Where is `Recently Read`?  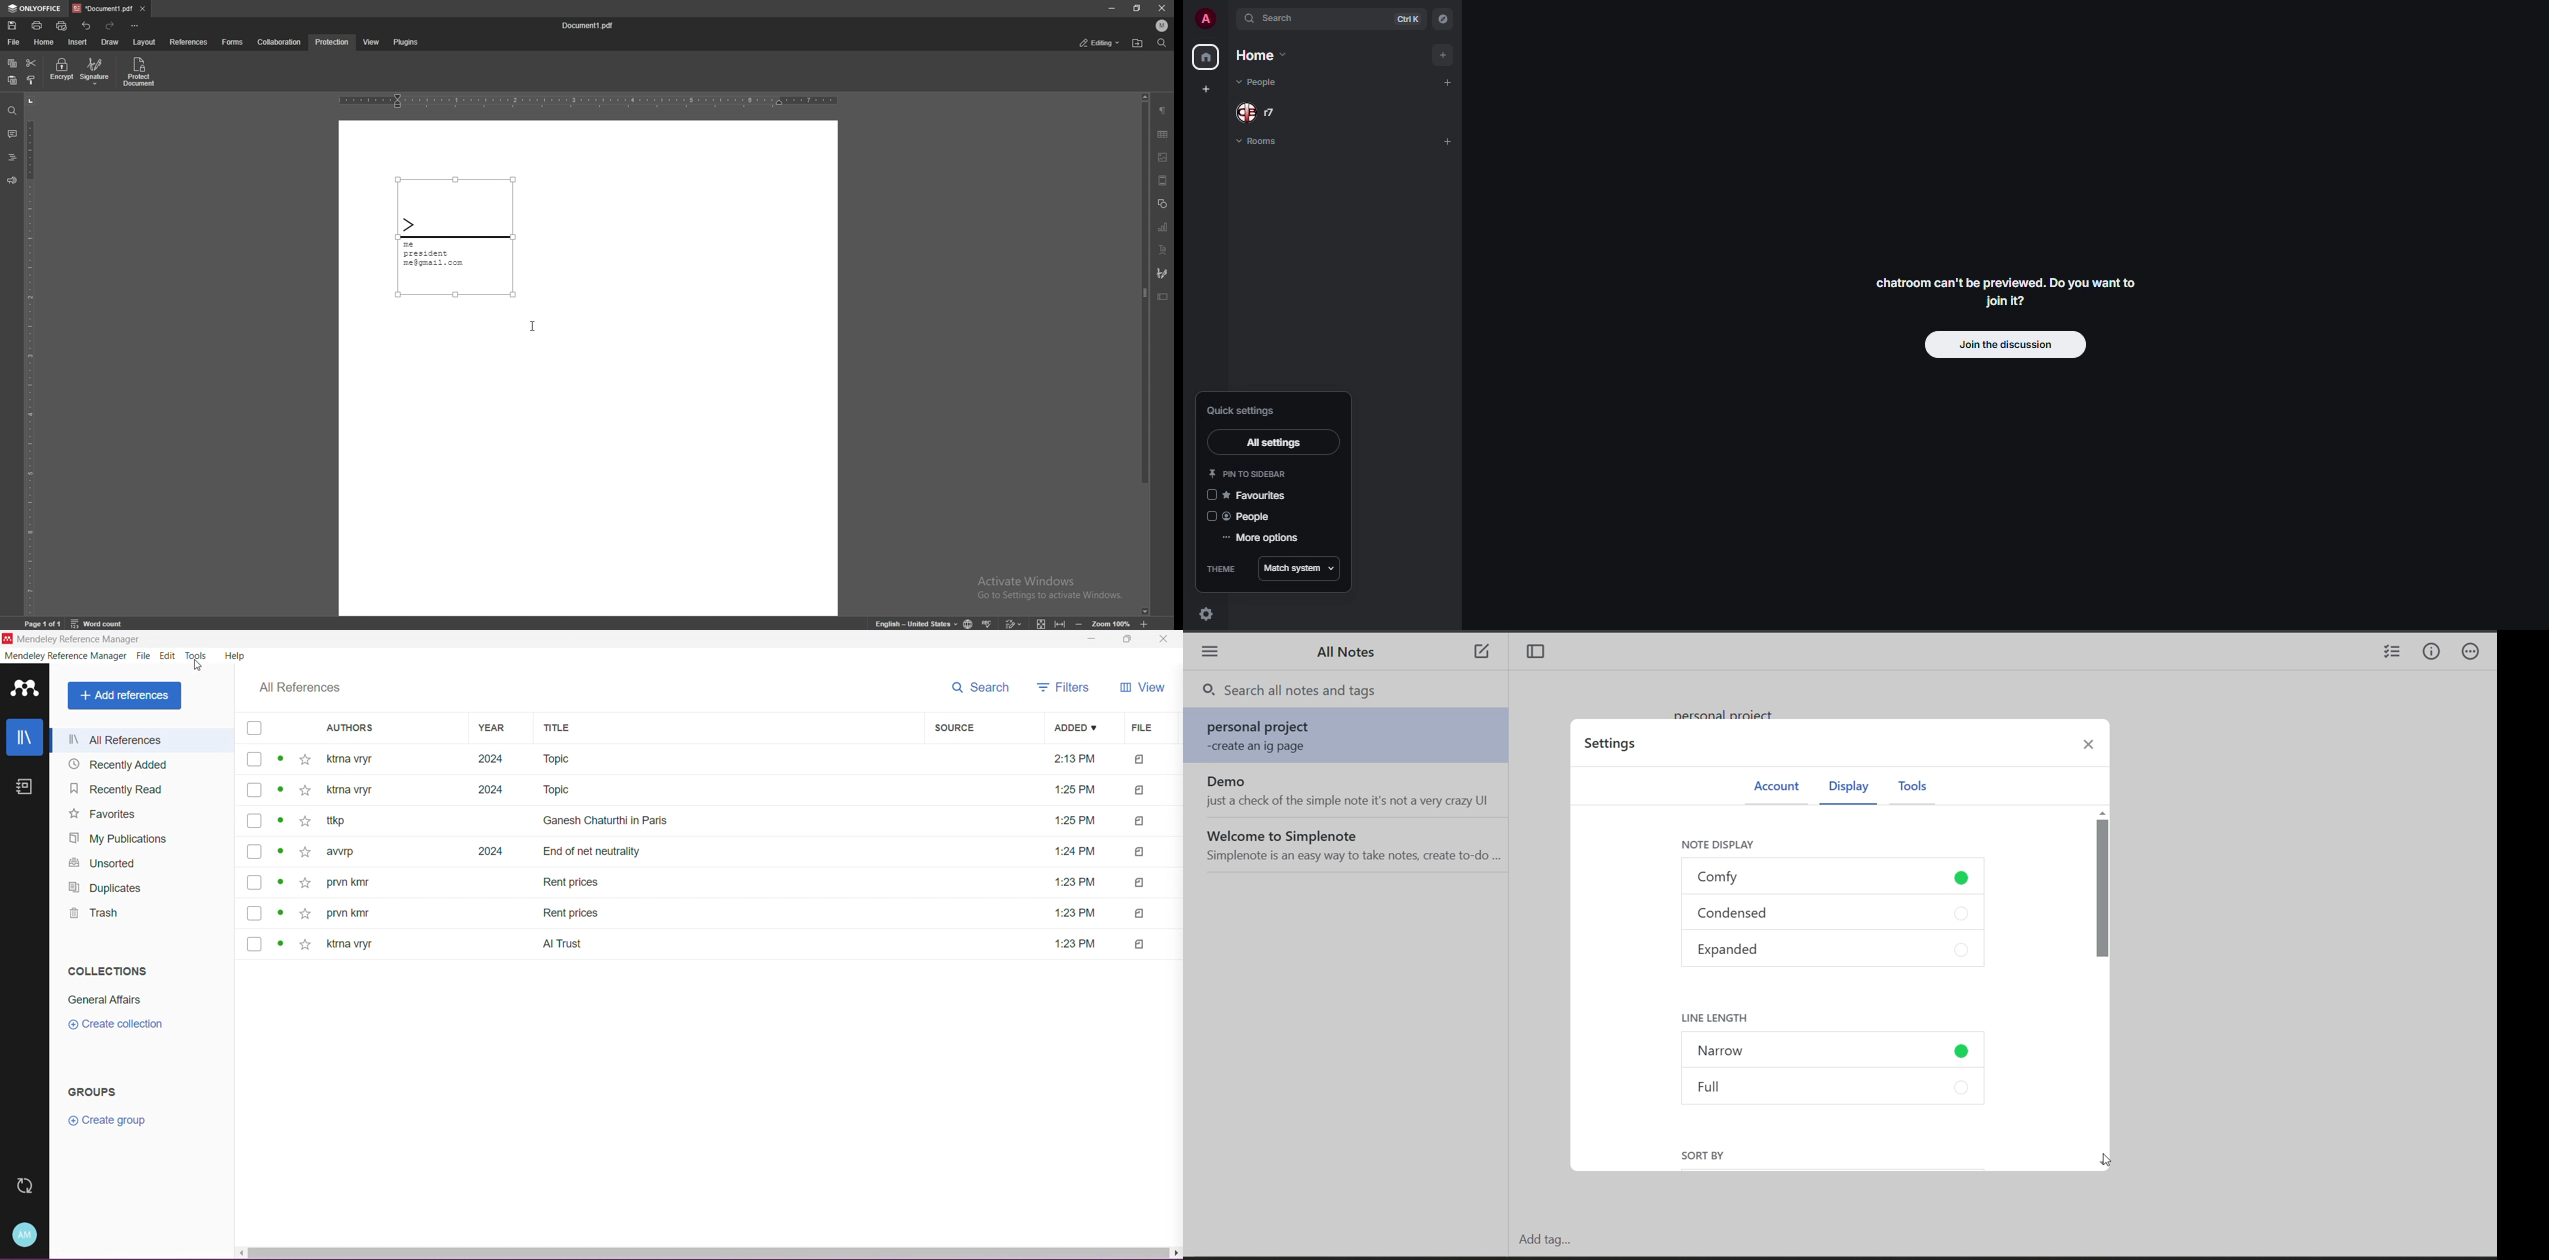 Recently Read is located at coordinates (122, 791).